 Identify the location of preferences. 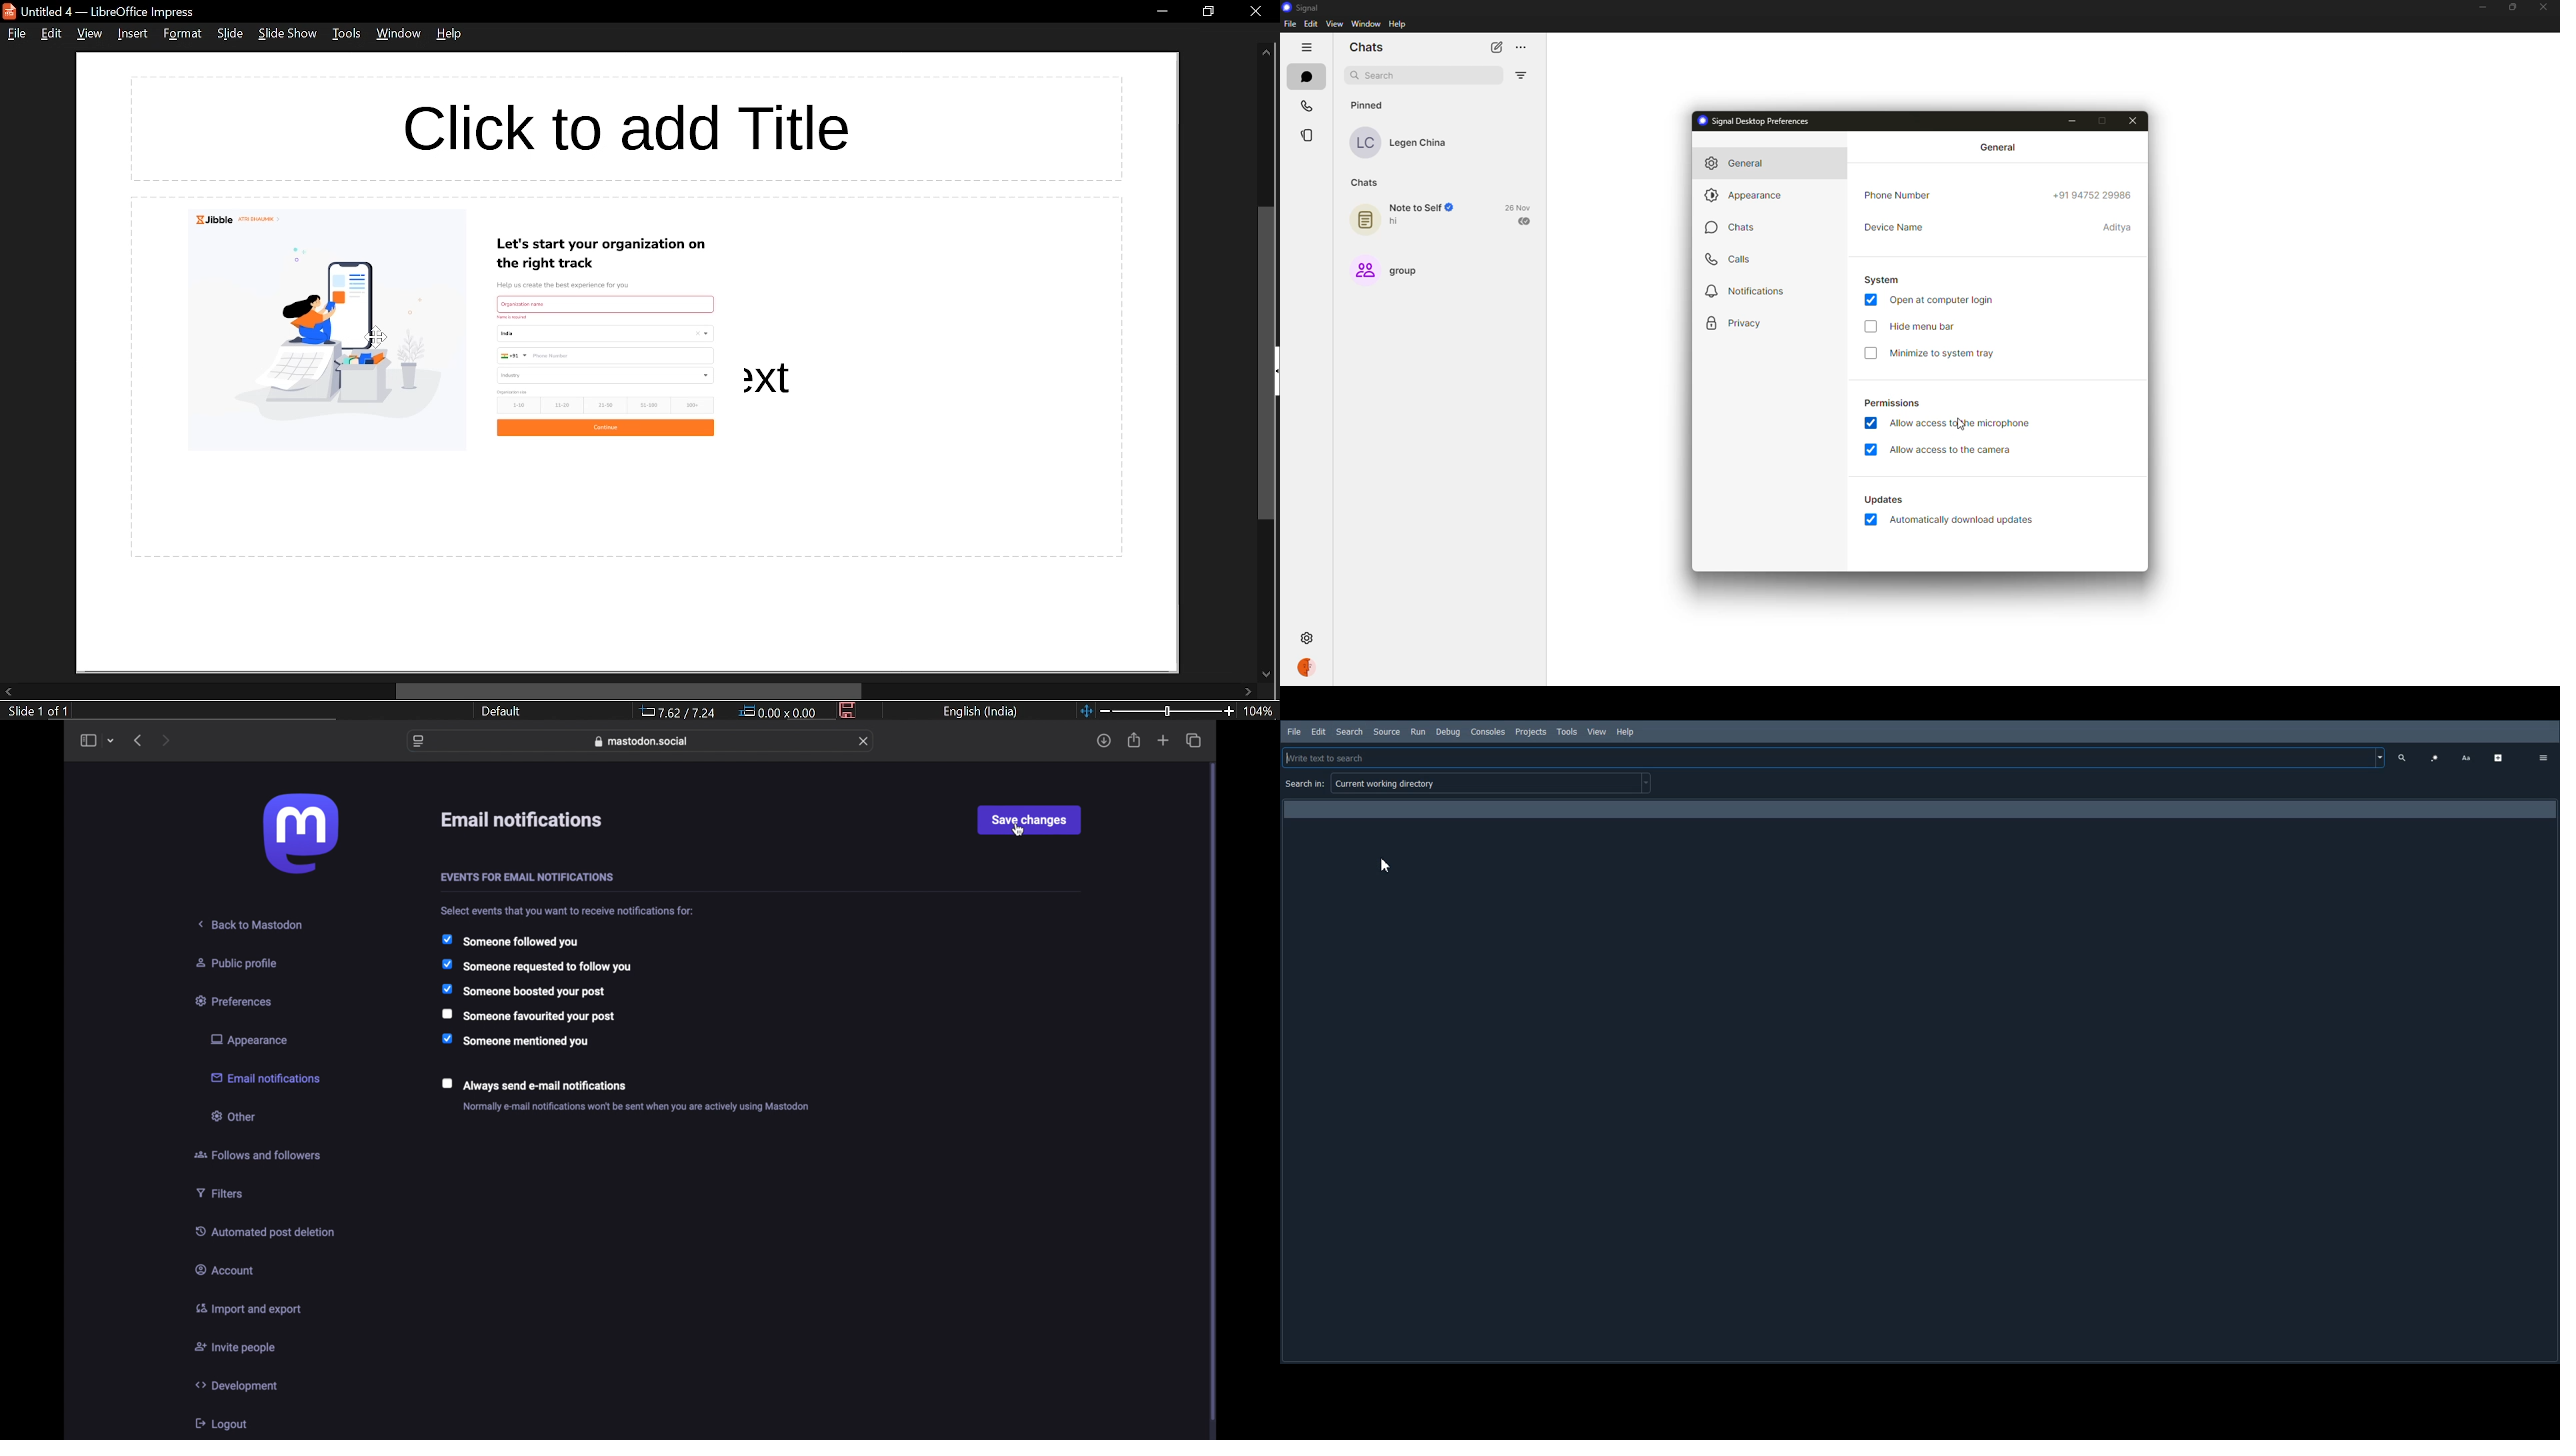
(235, 1000).